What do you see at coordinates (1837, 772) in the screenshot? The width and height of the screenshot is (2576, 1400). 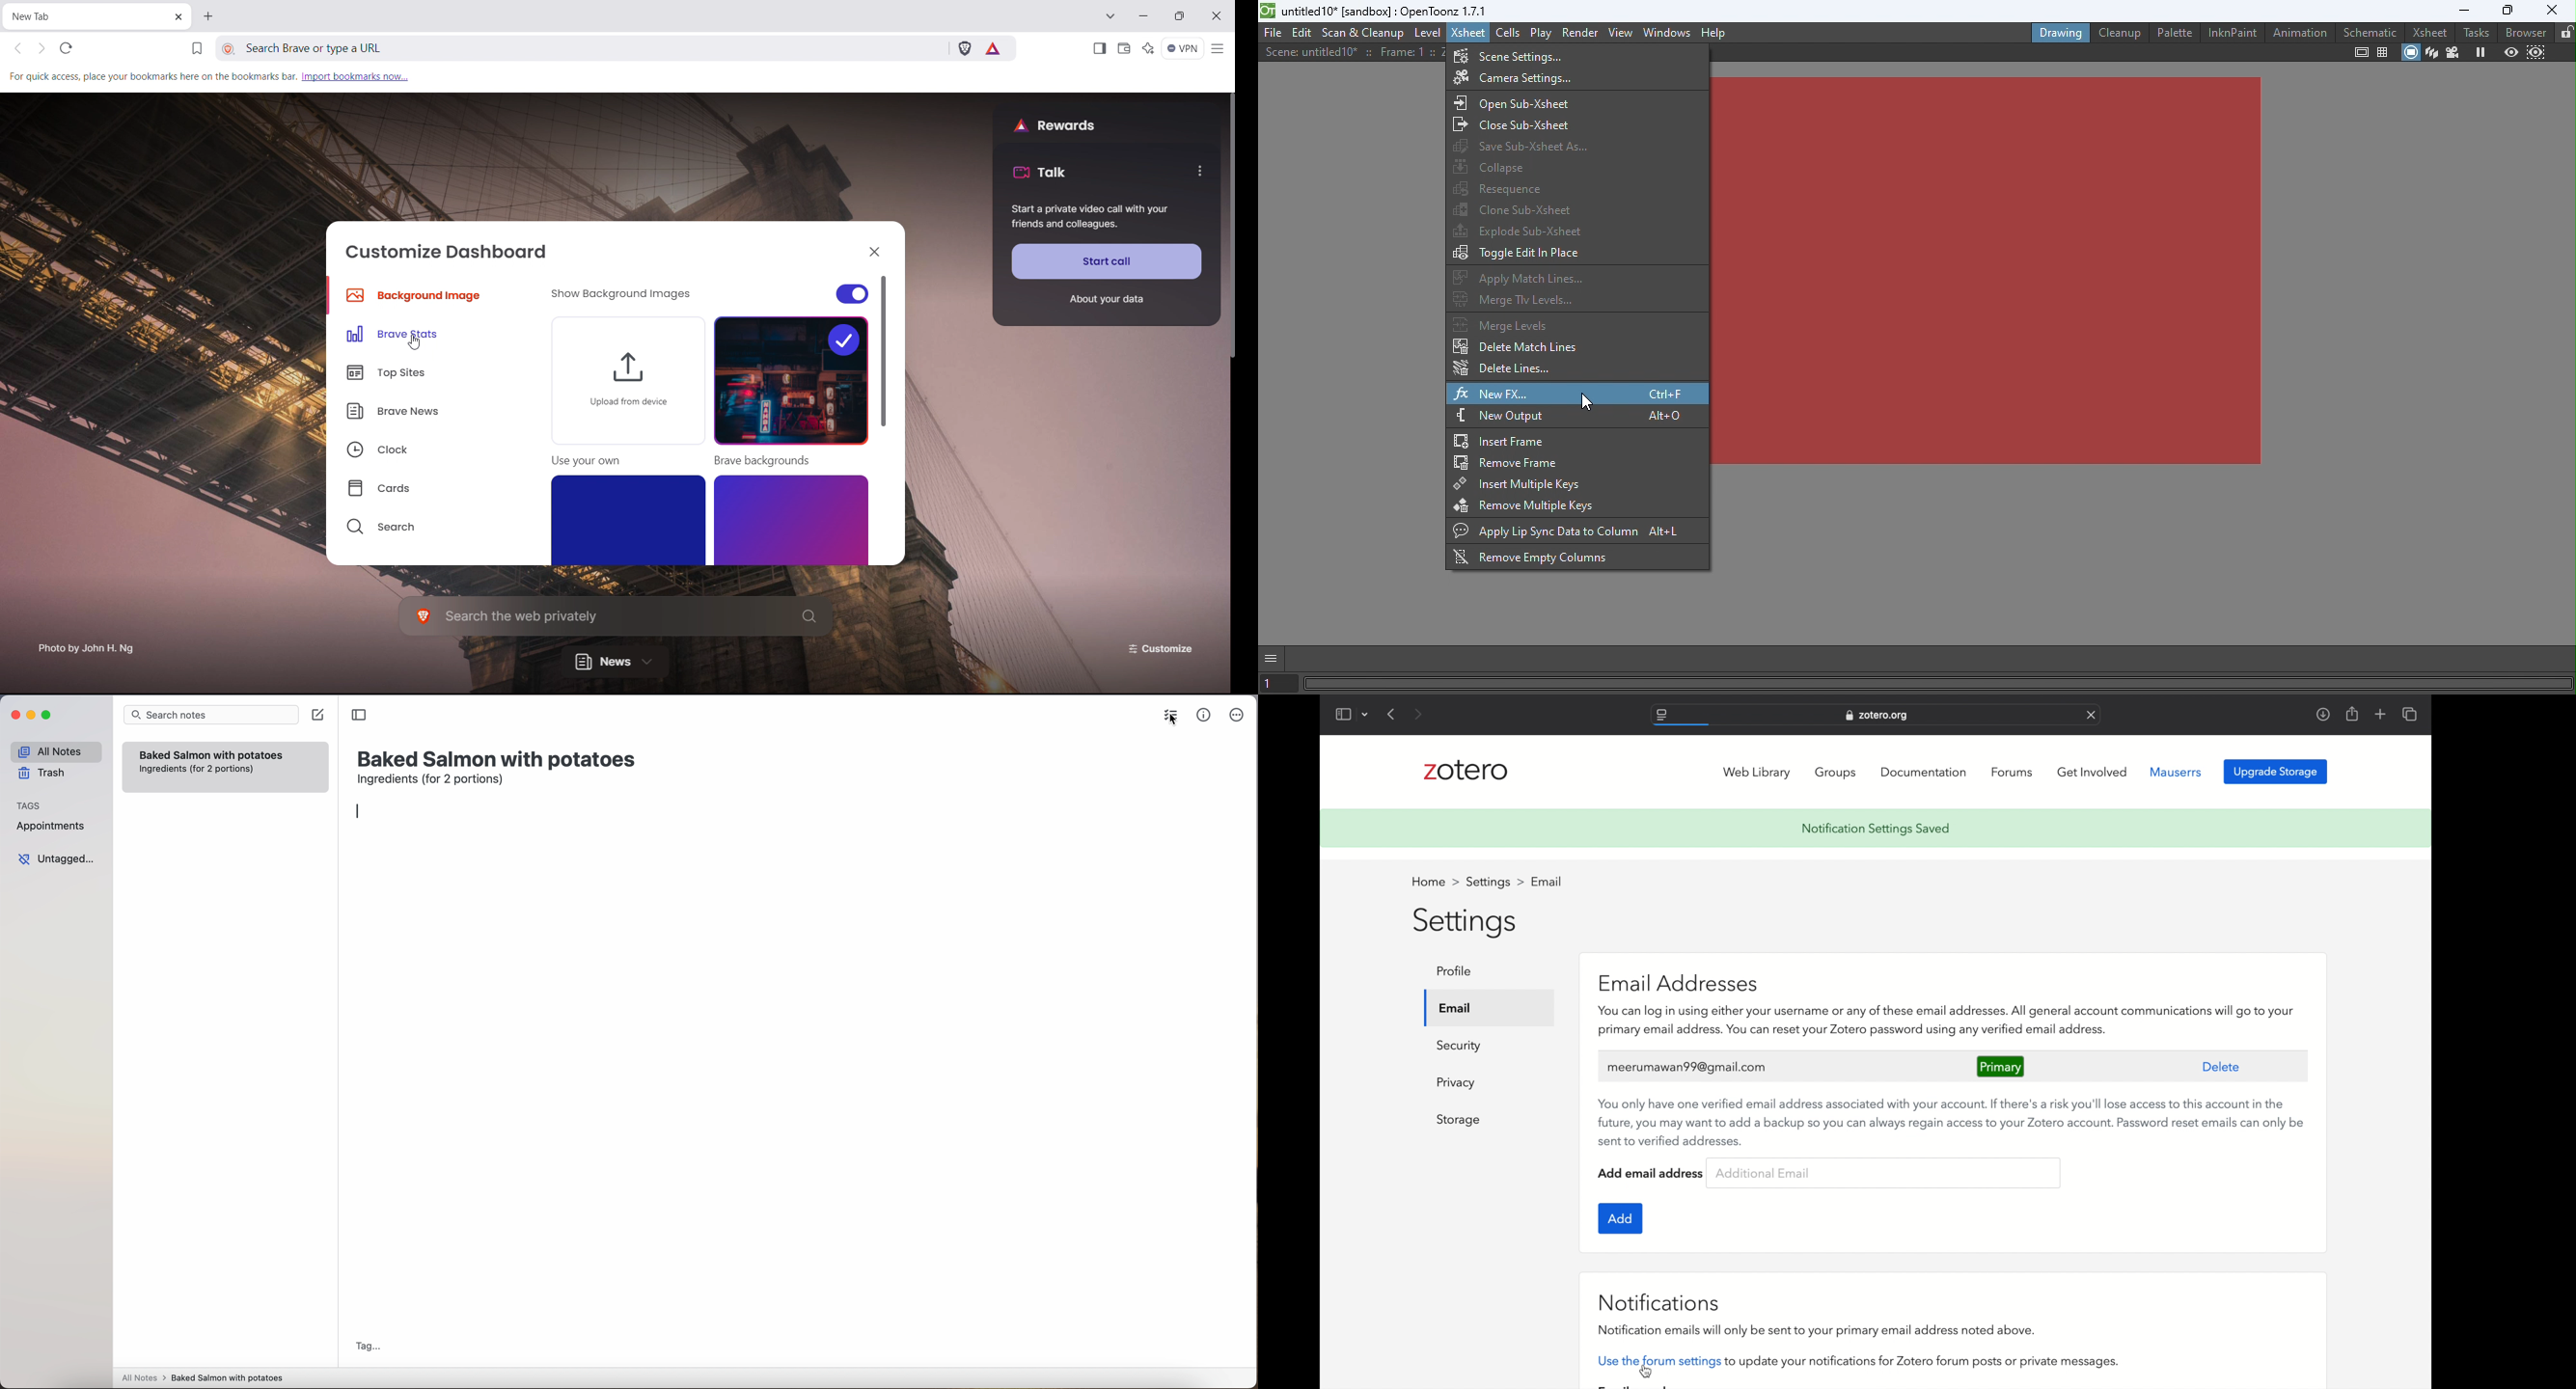 I see `group` at bounding box center [1837, 772].